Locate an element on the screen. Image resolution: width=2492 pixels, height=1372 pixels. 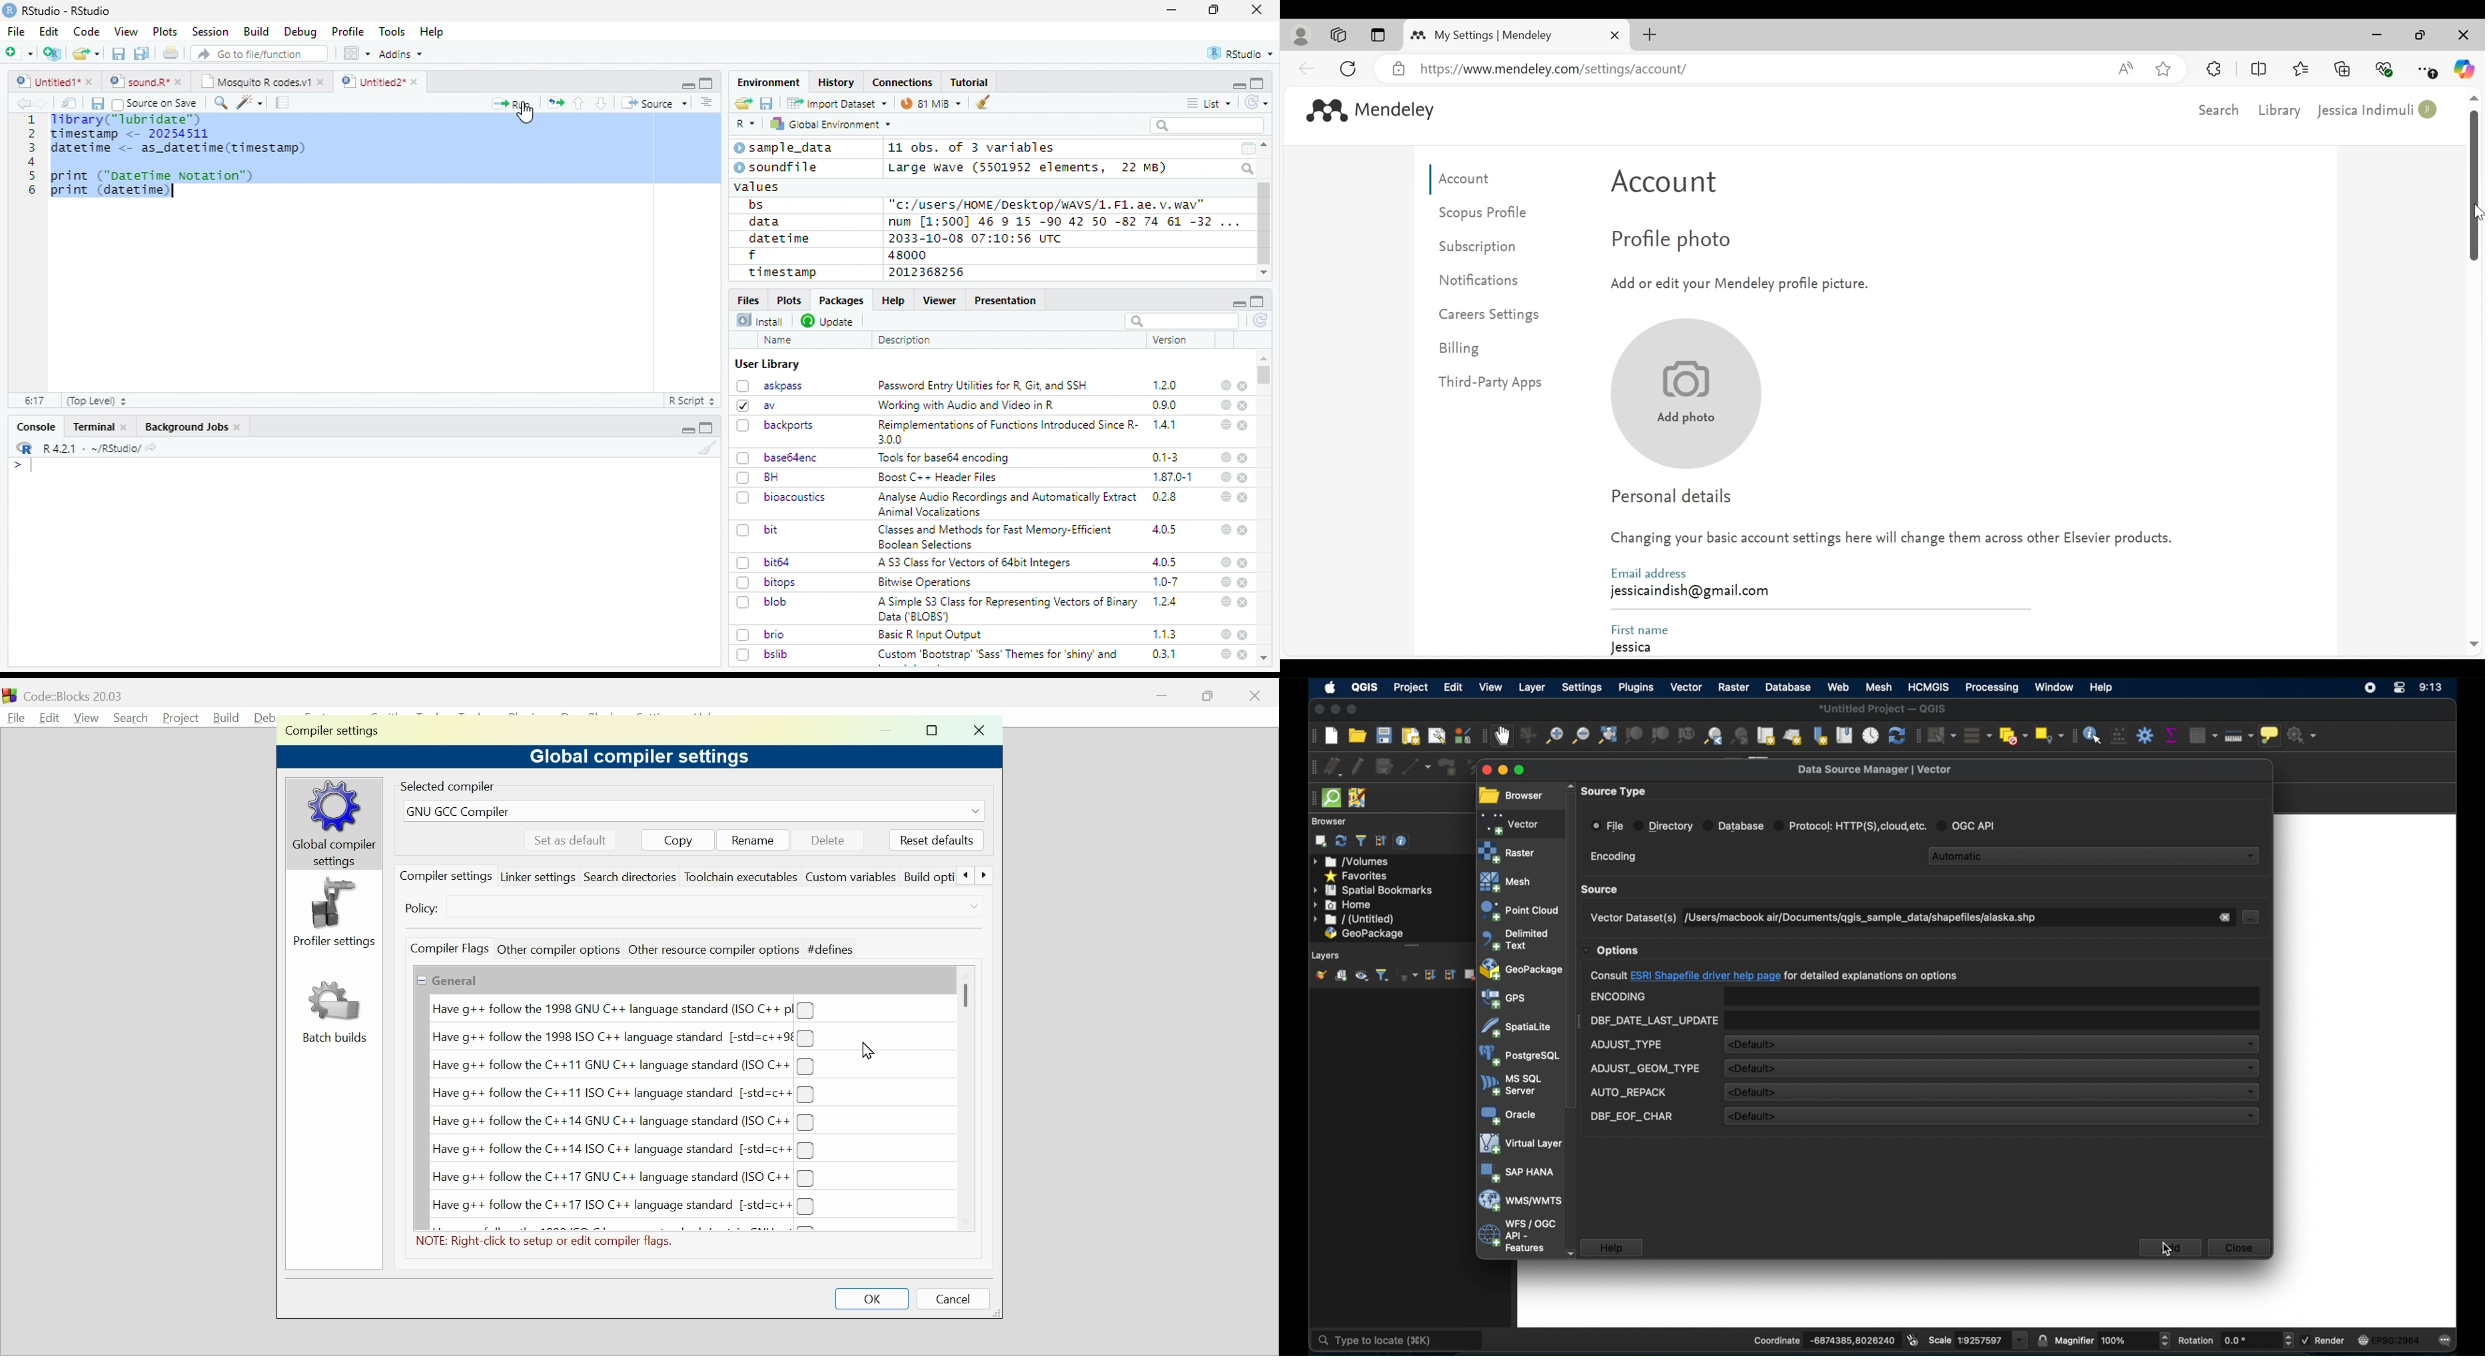
Code tools is located at coordinates (248, 102).